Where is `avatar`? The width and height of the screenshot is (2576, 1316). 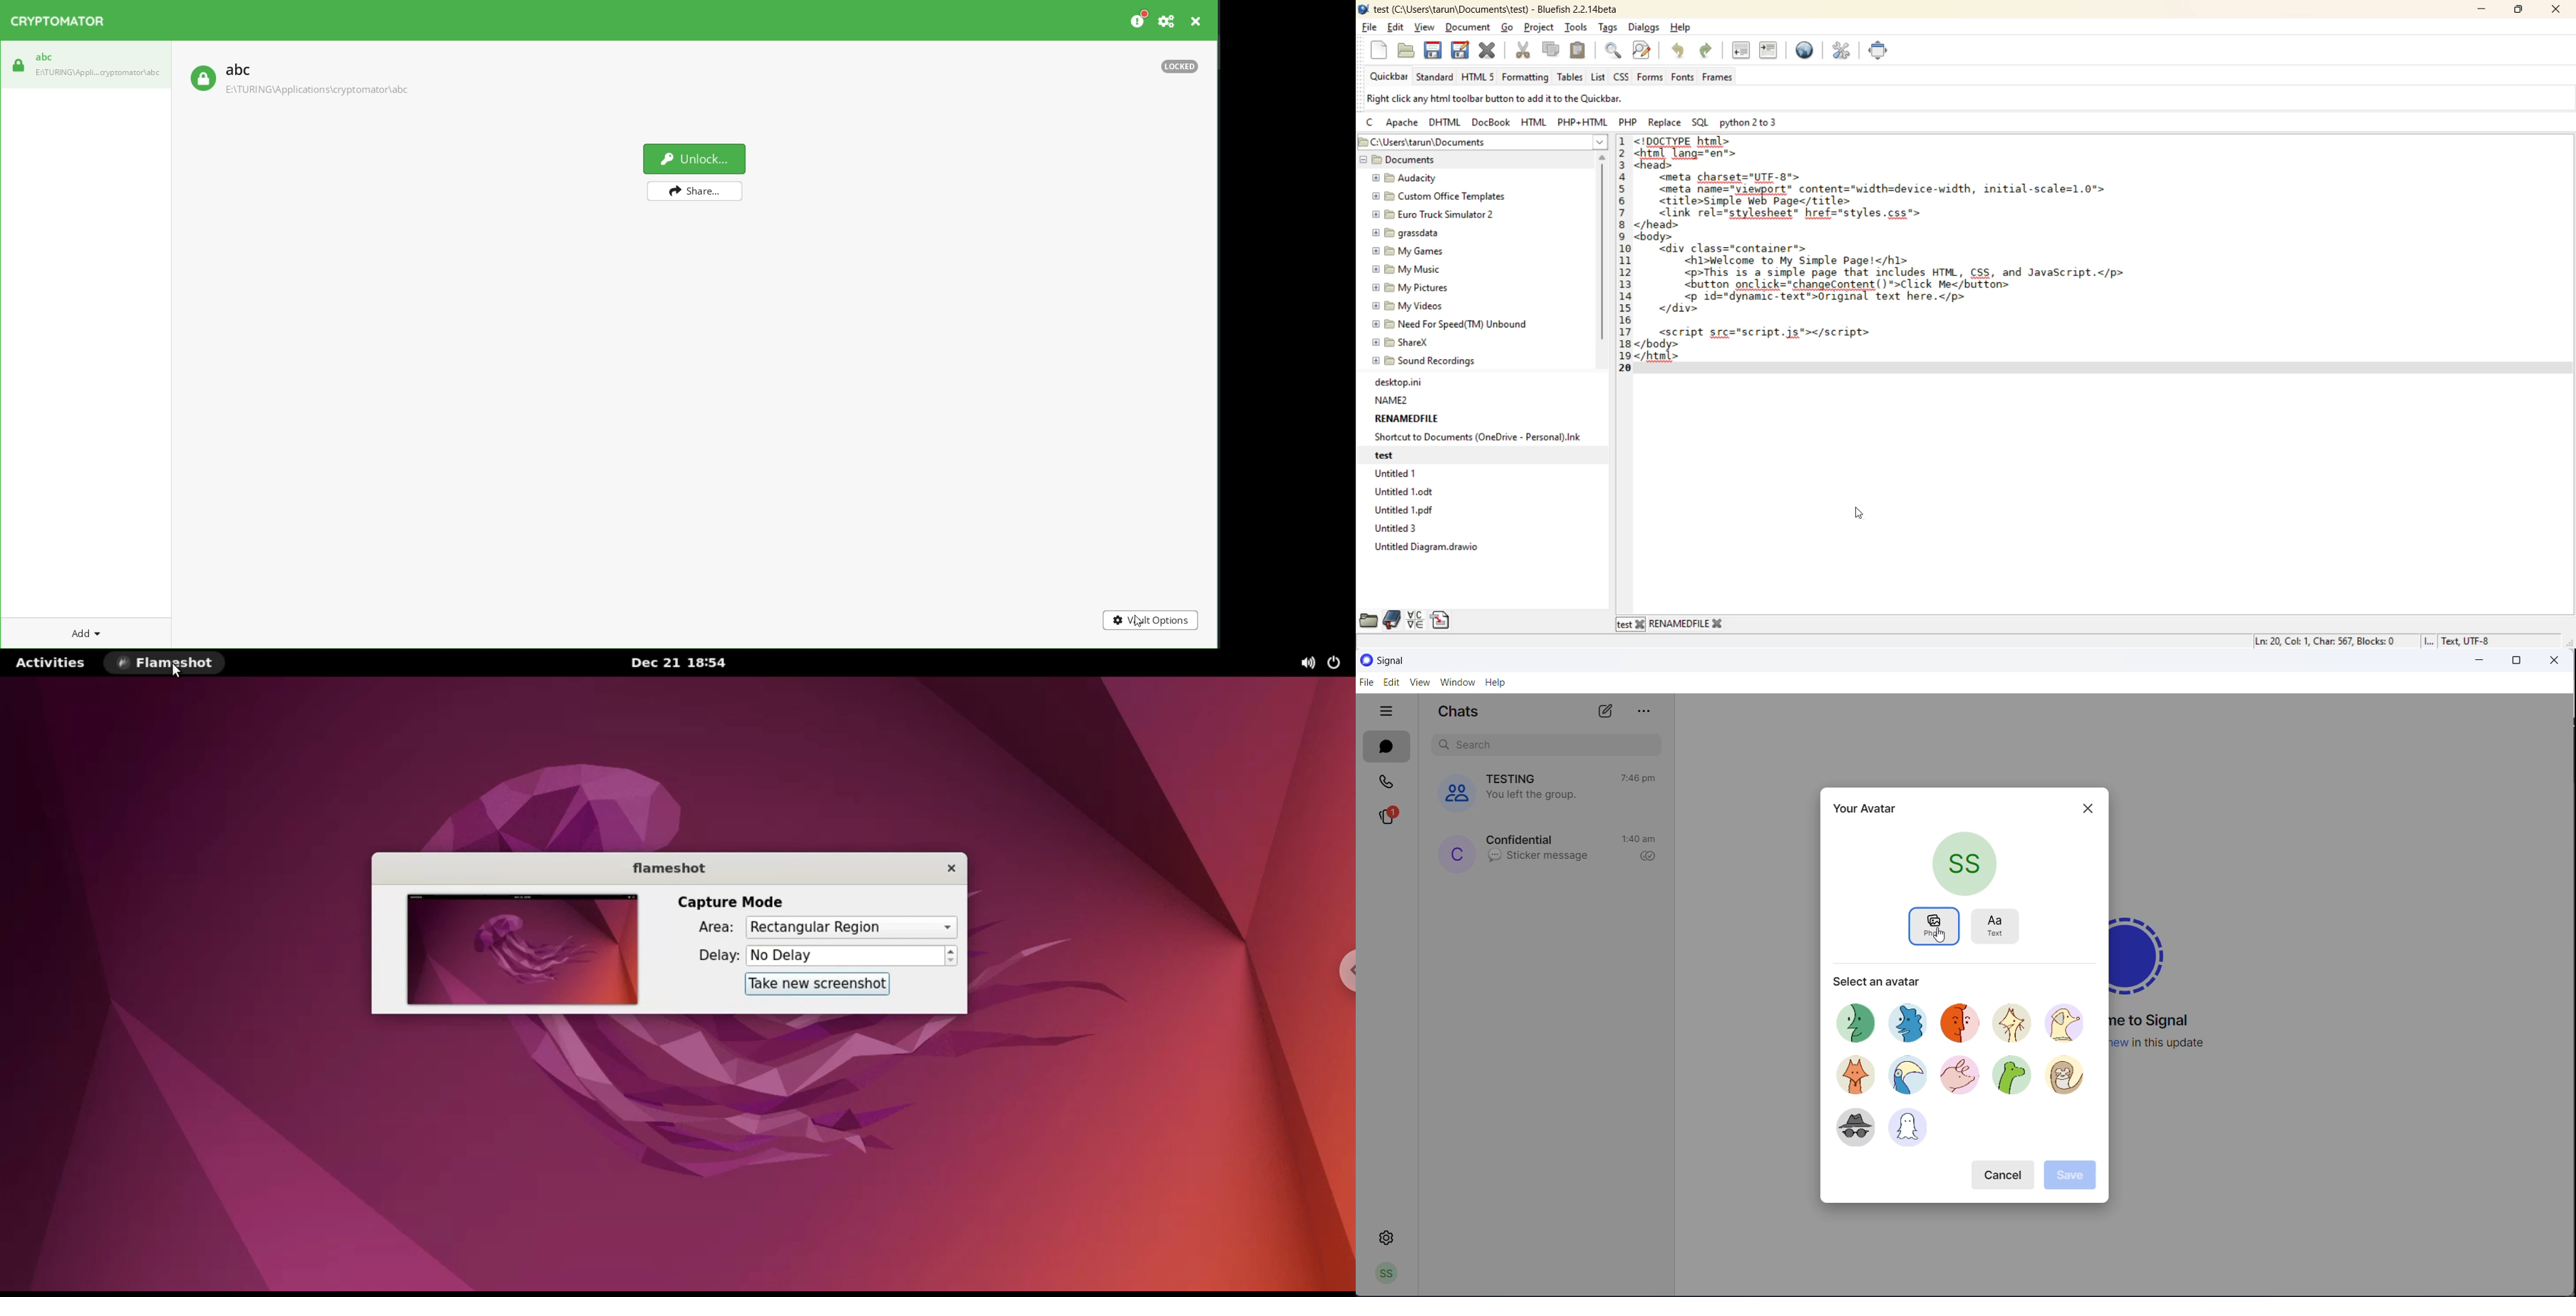 avatar is located at coordinates (2011, 1078).